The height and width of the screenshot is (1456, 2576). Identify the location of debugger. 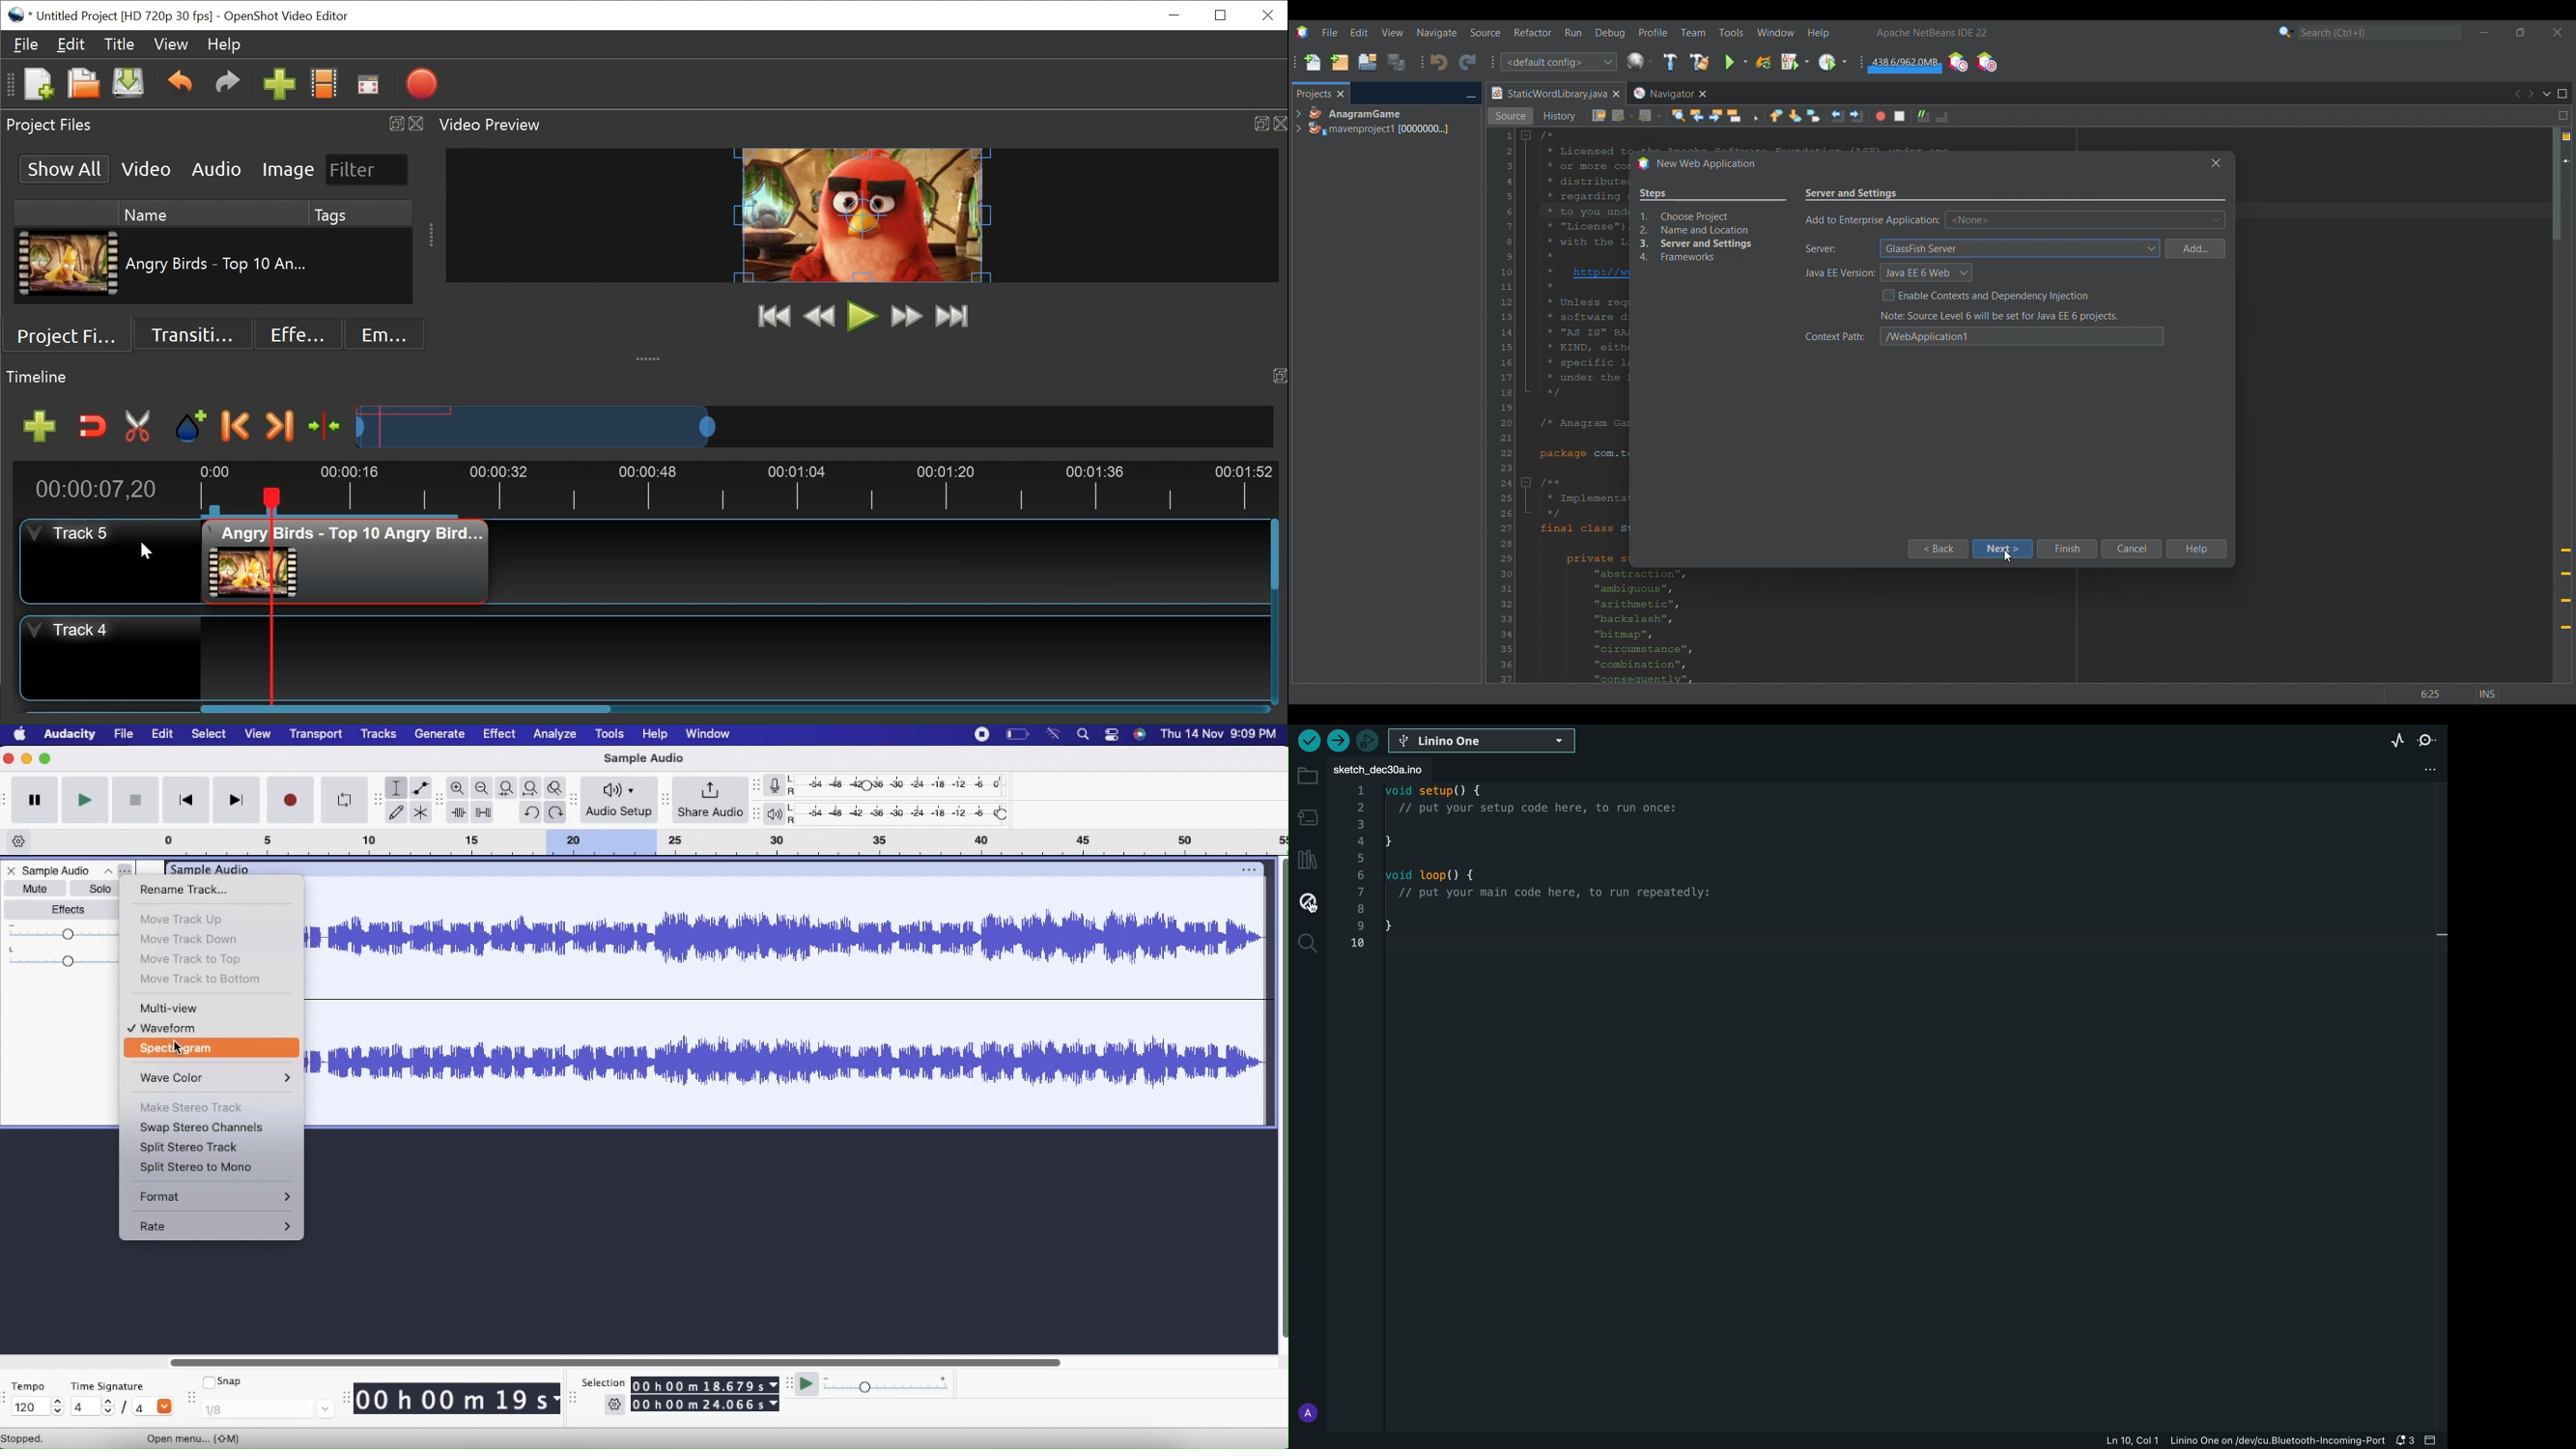
(1368, 740).